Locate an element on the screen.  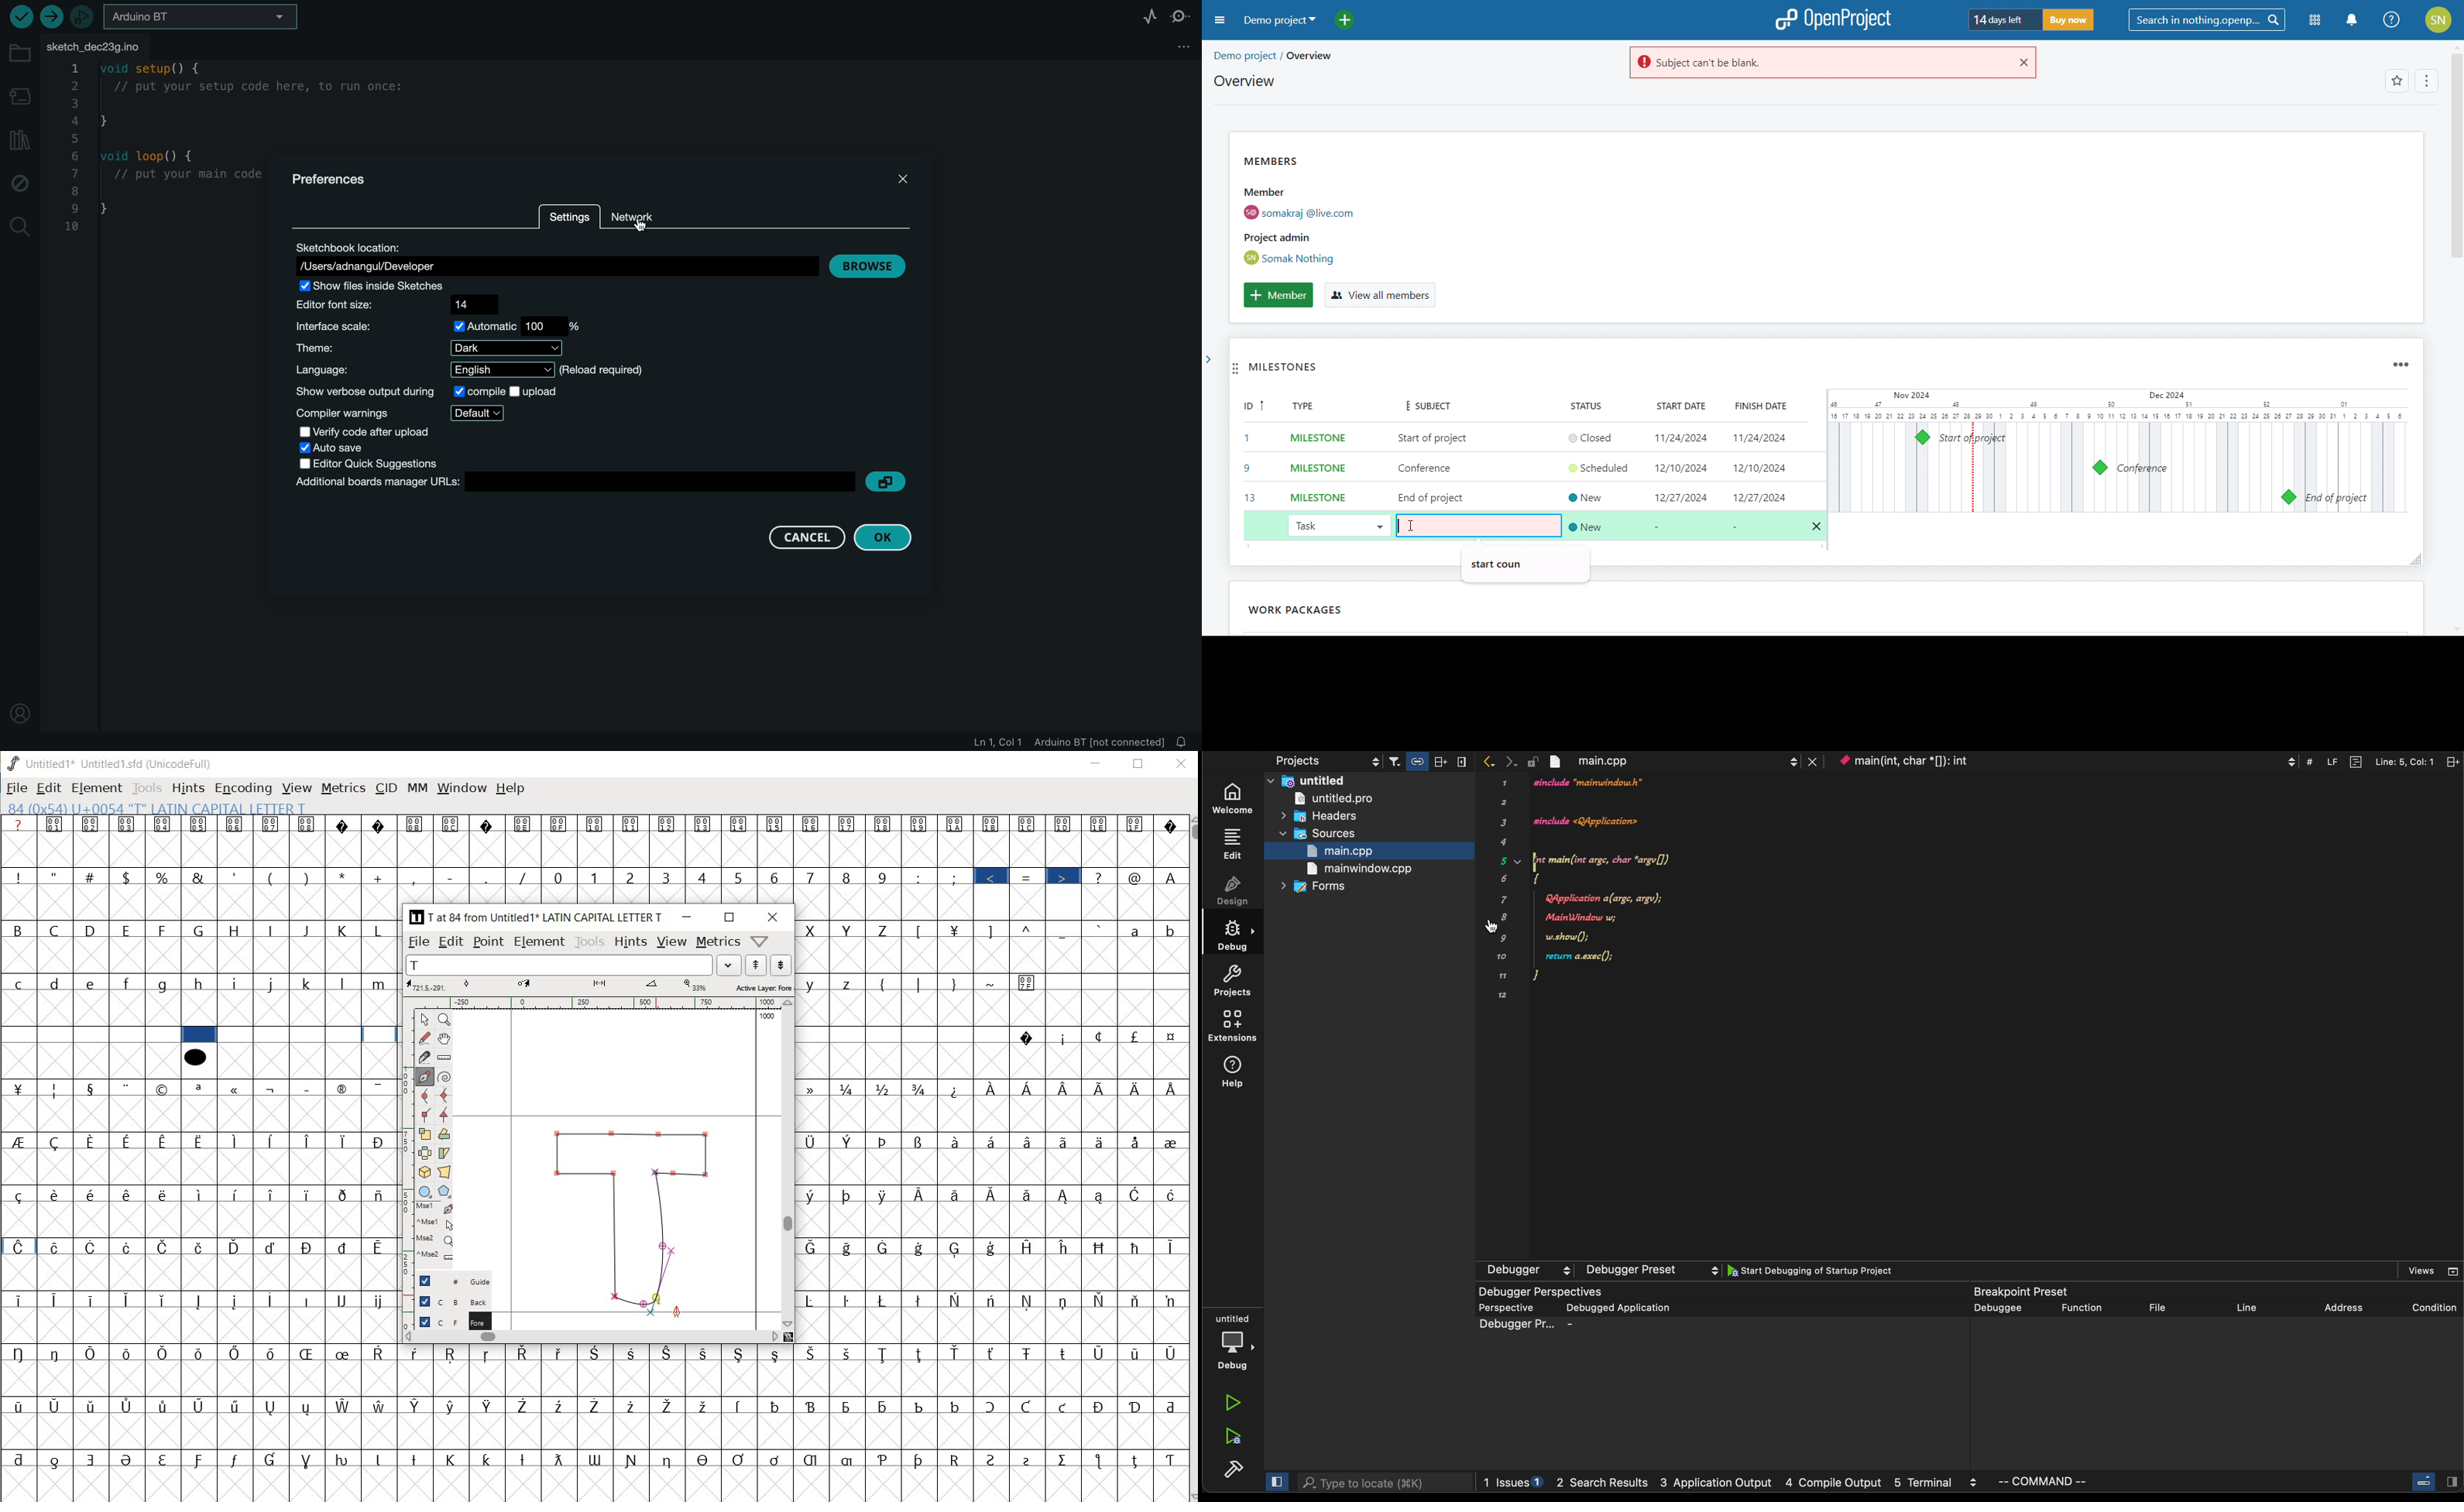
Symbol is located at coordinates (201, 1462).